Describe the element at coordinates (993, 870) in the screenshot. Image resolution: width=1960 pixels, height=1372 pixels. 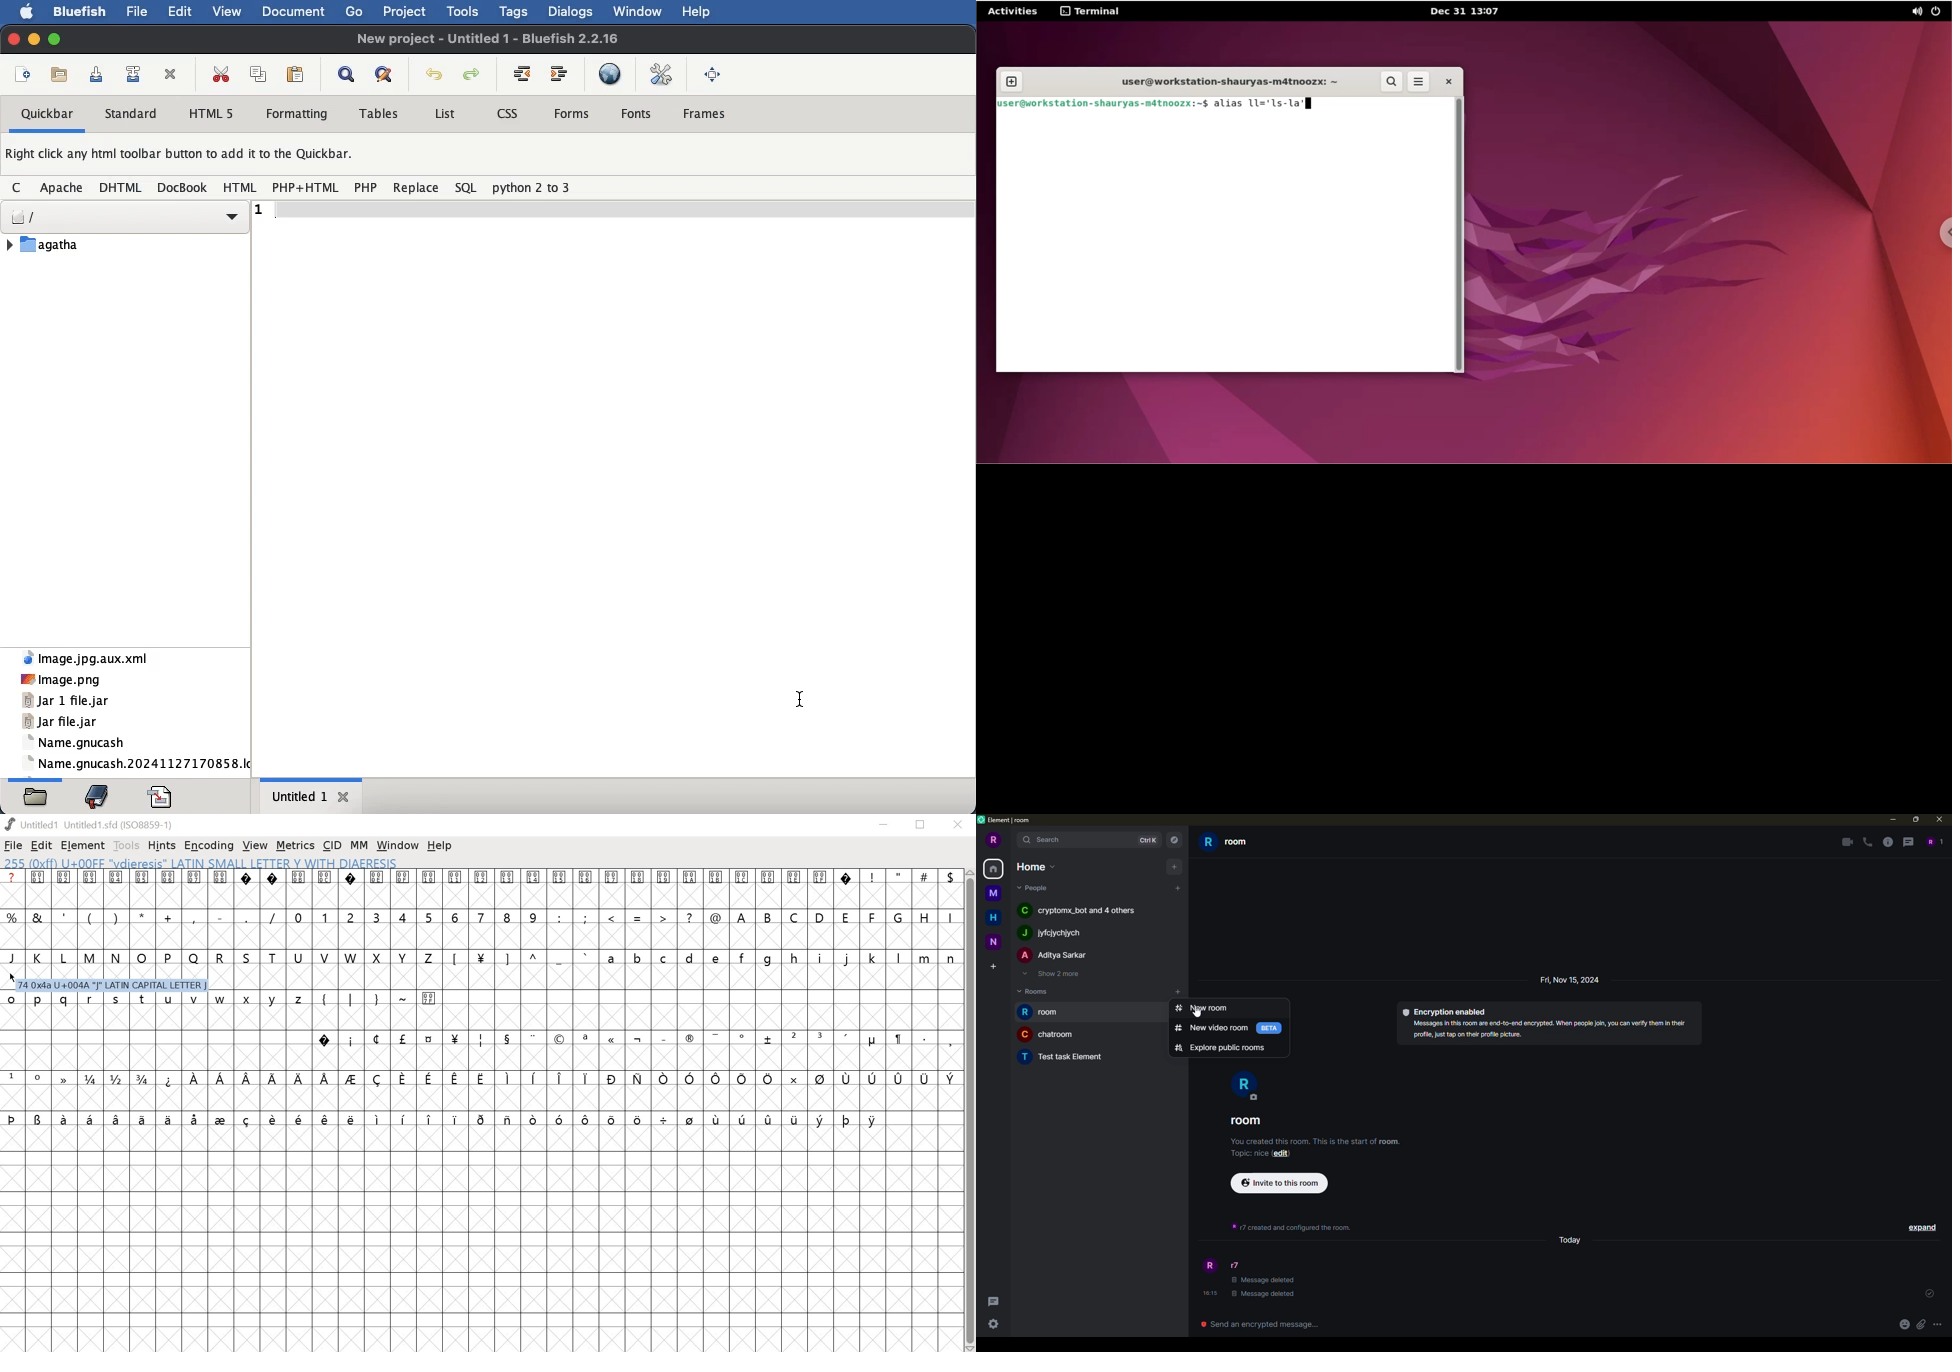
I see `home` at that location.